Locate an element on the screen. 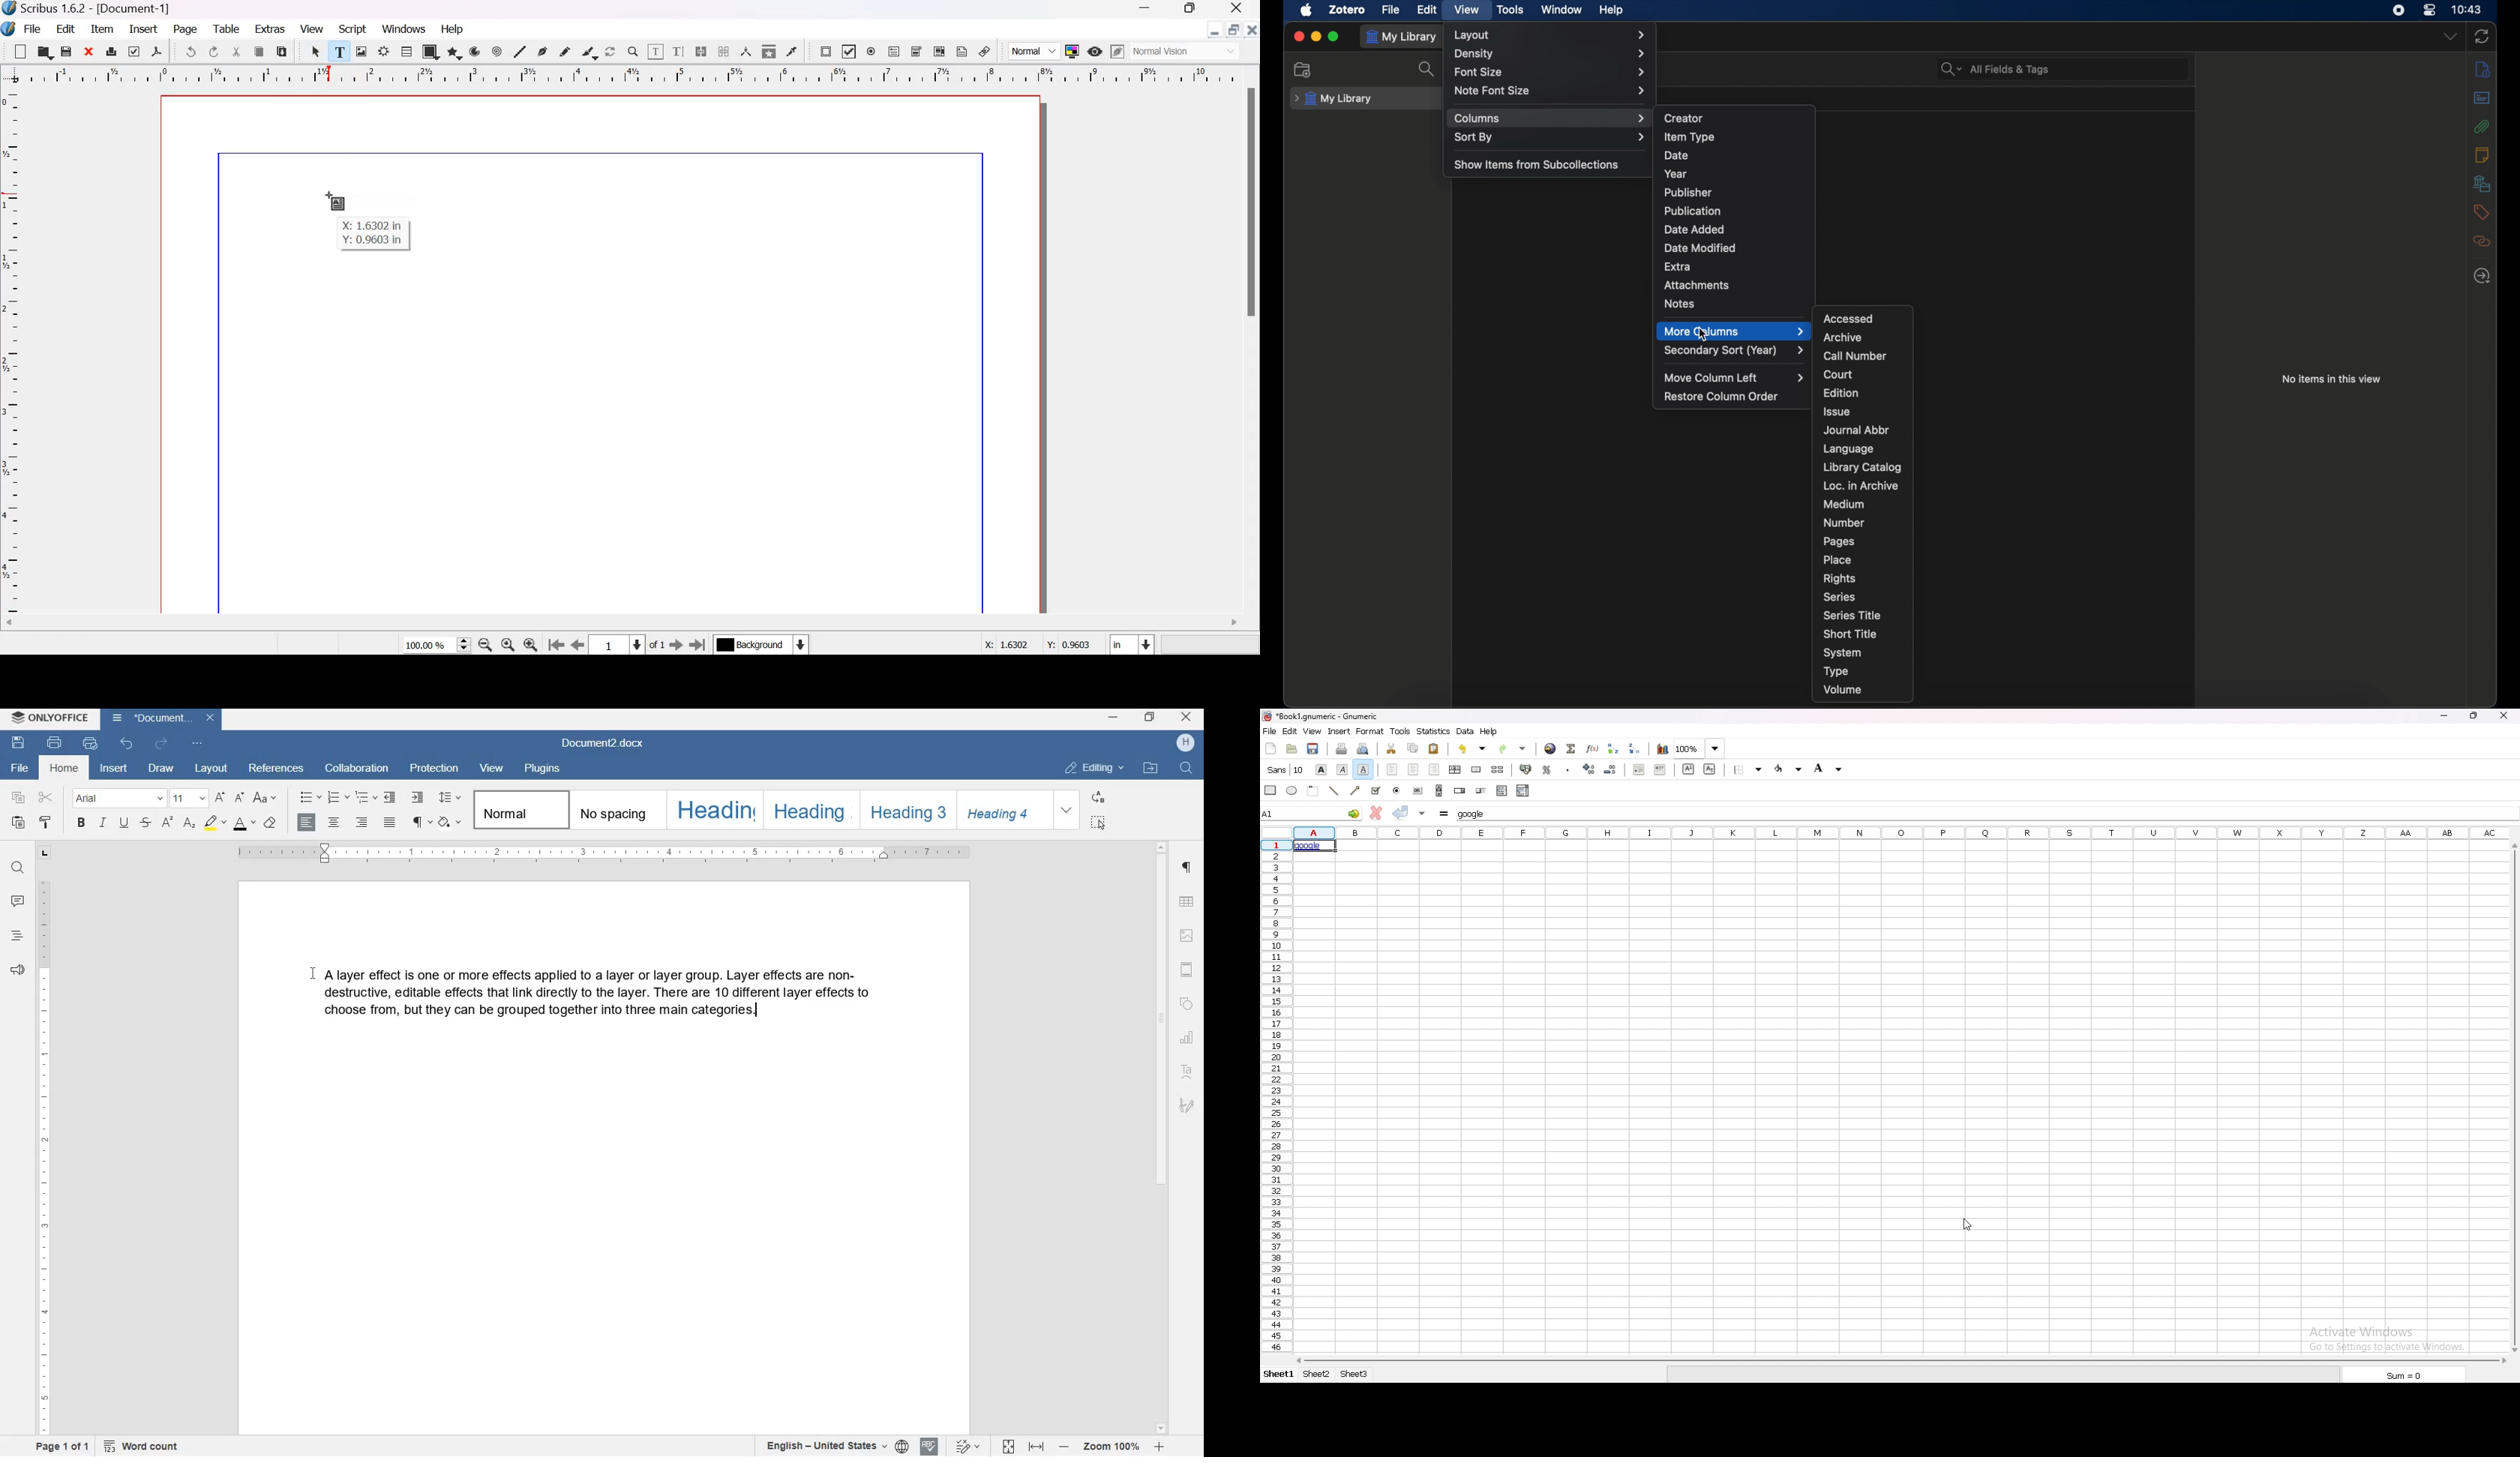 This screenshot has width=2520, height=1484. layout is located at coordinates (209, 767).